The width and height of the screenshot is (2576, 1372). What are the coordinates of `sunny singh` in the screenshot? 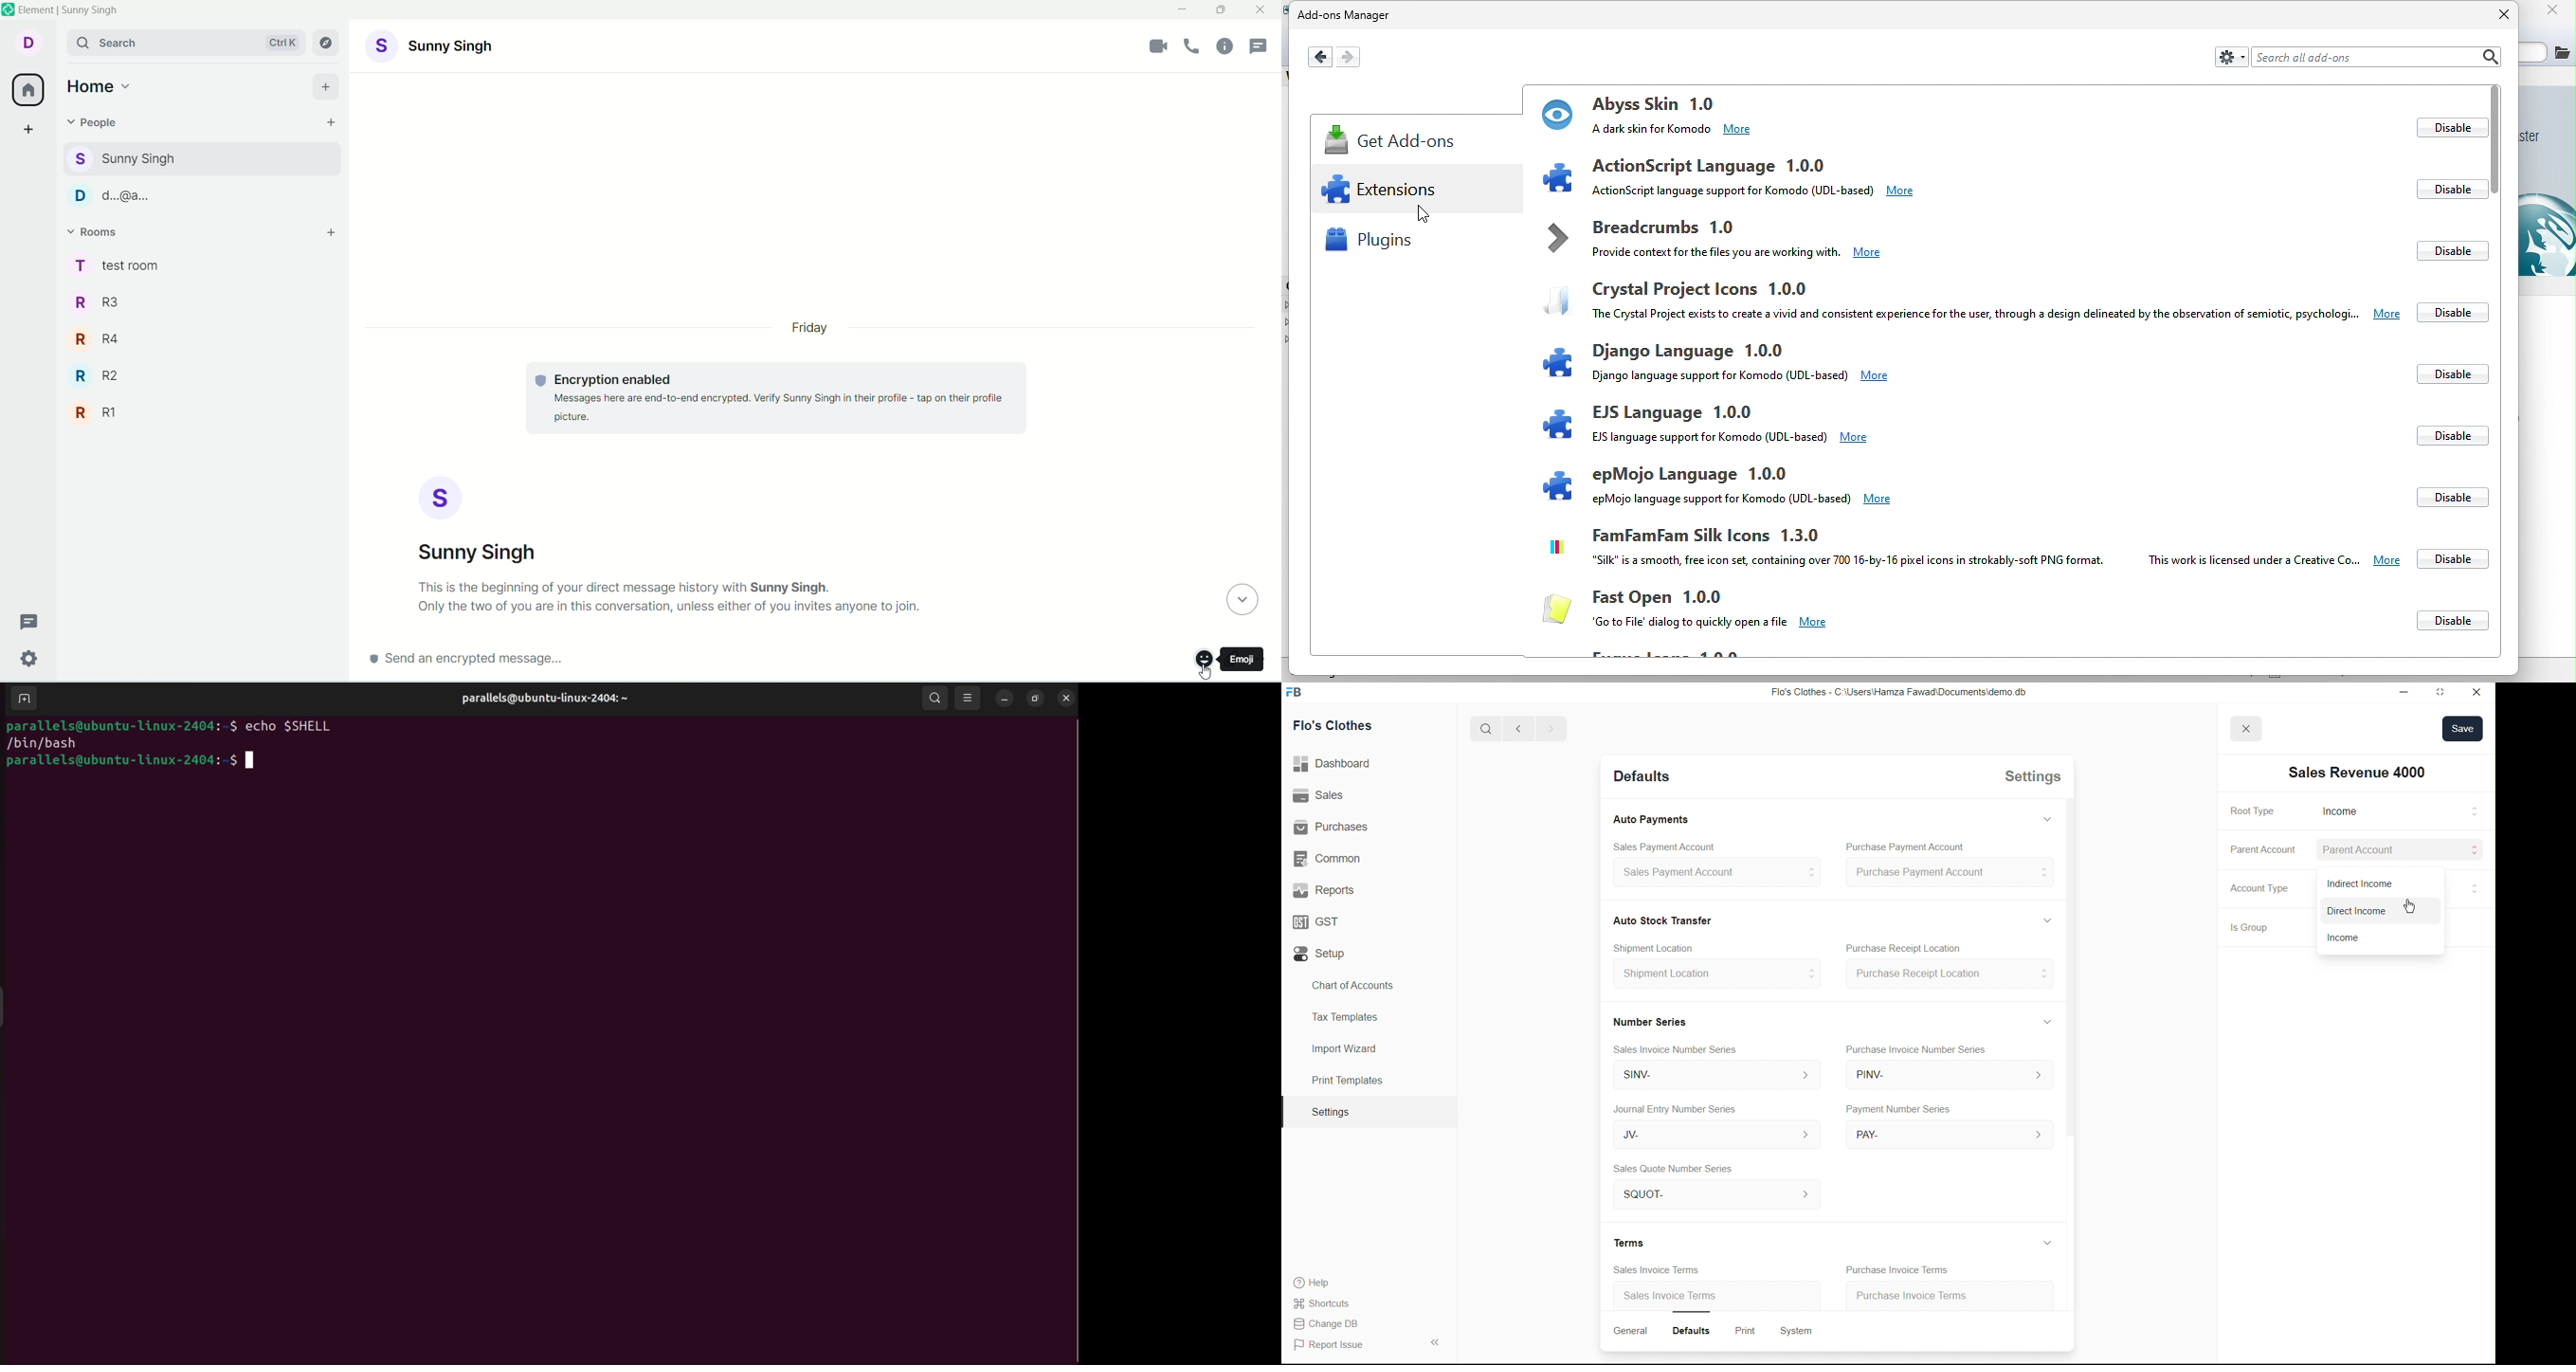 It's located at (199, 157).